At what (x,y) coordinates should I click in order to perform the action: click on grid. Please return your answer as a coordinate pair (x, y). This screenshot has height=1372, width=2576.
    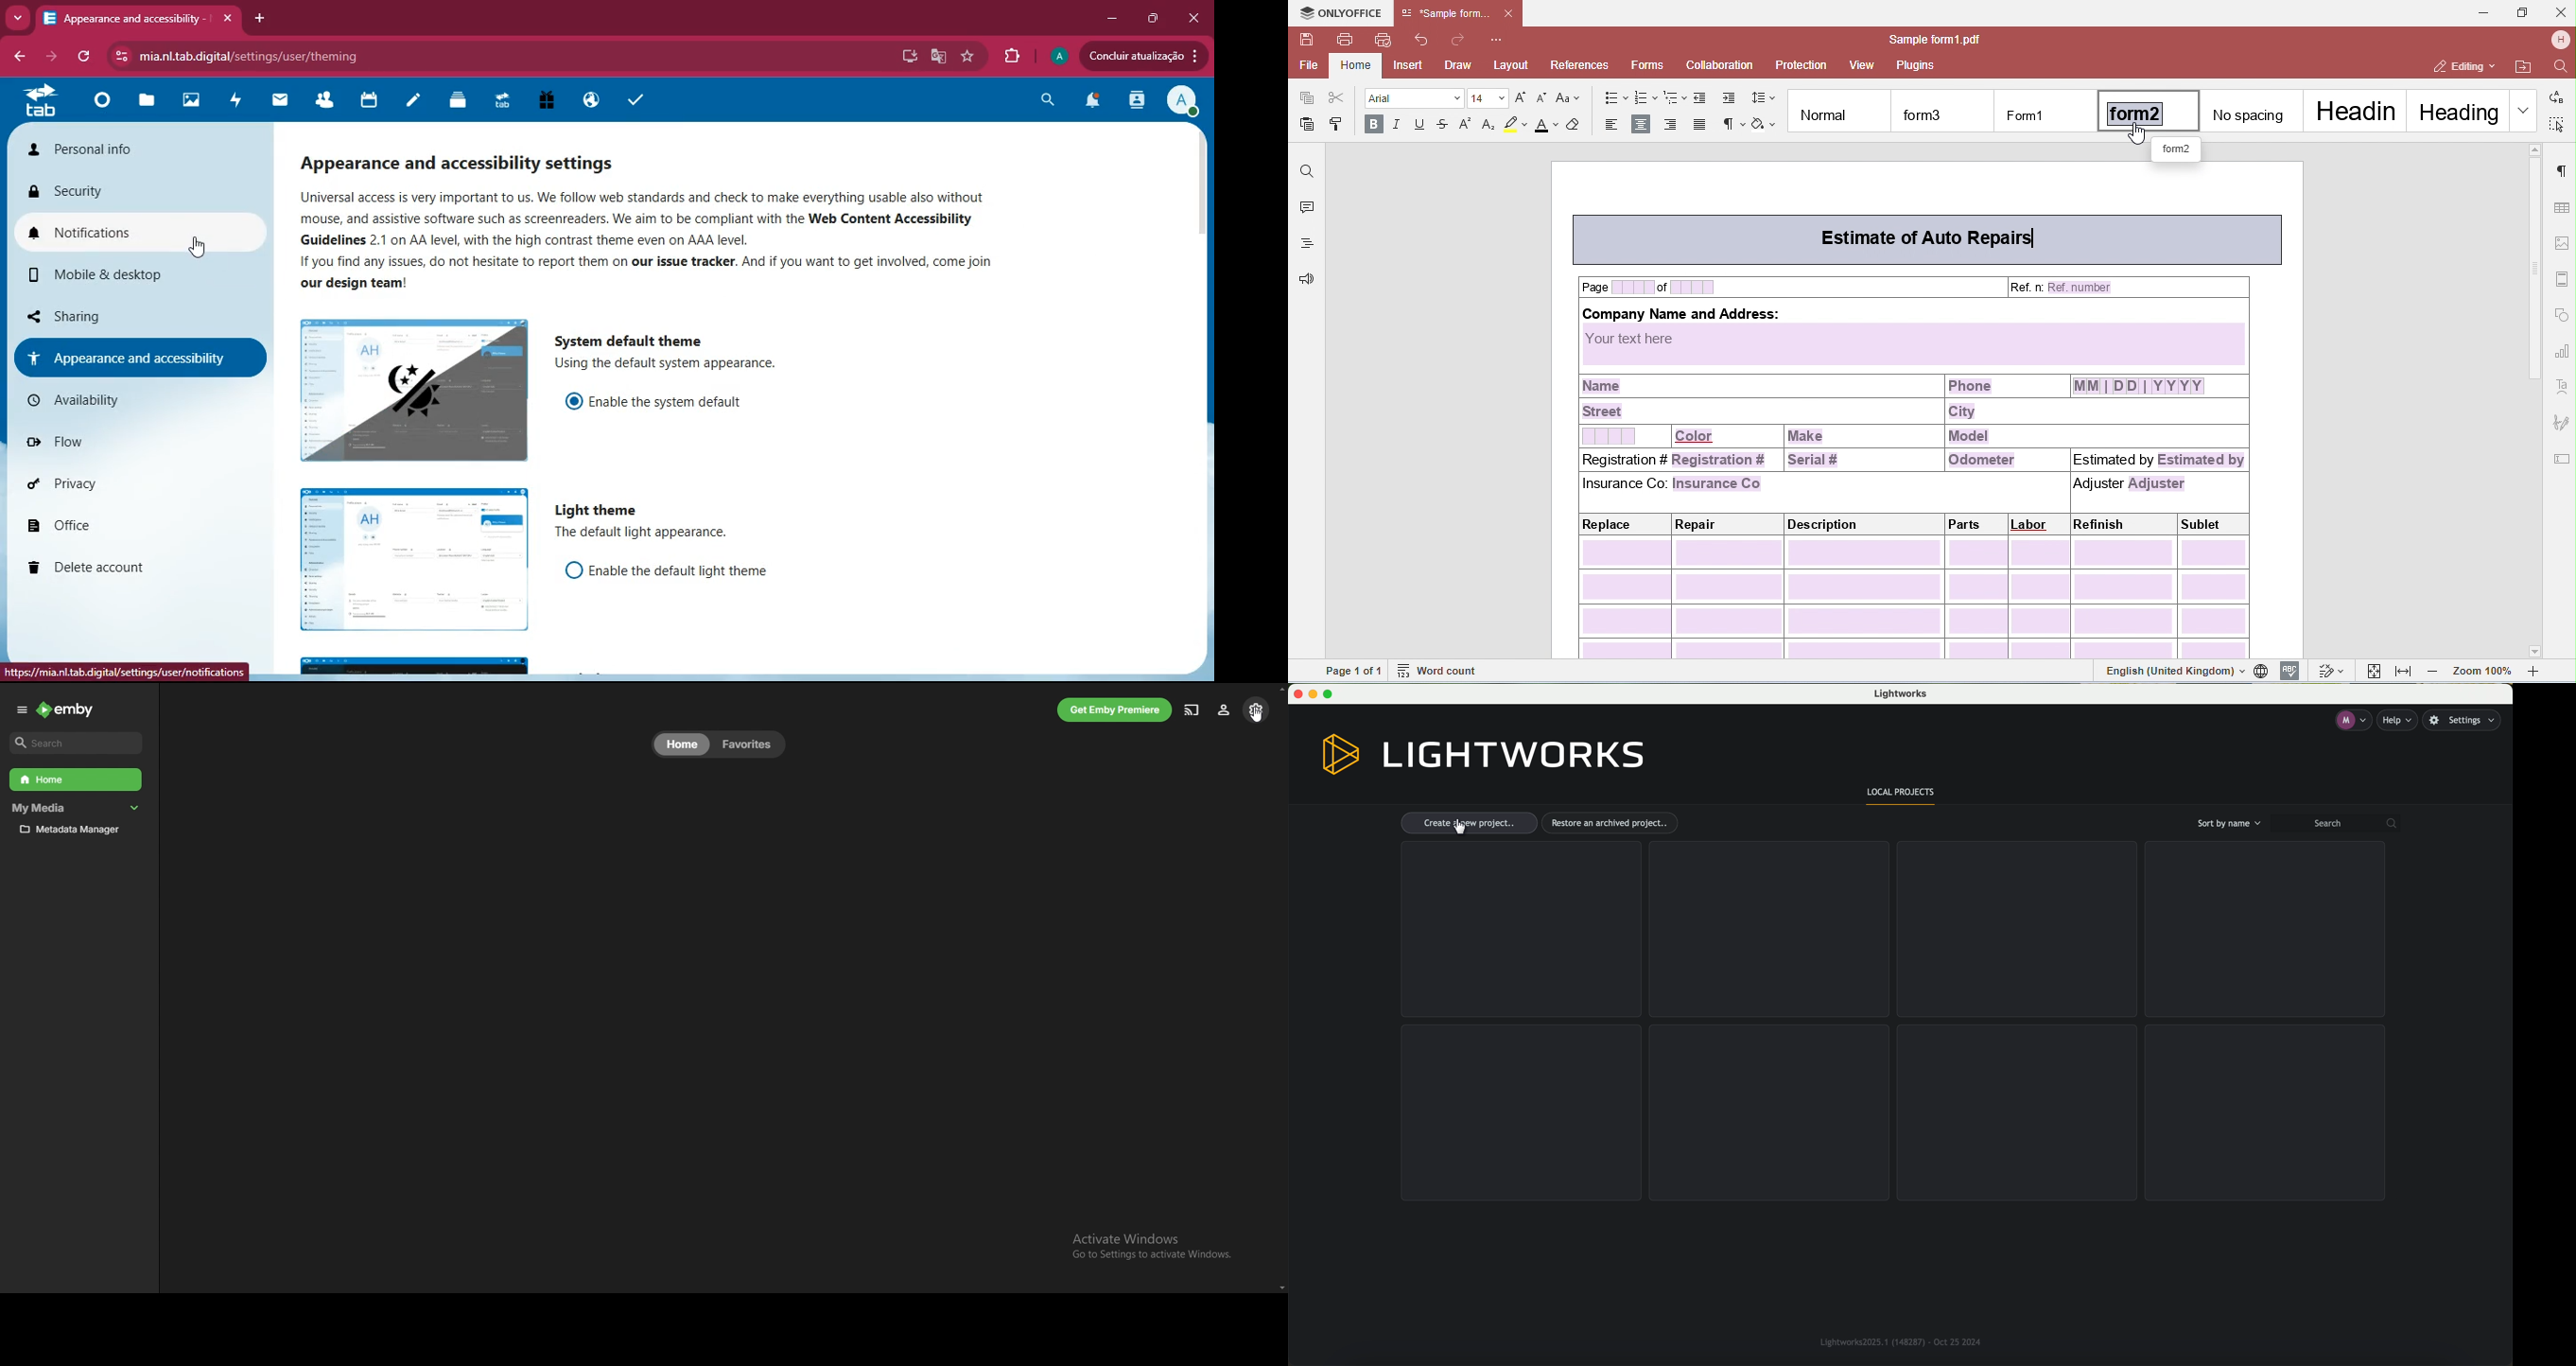
    Looking at the image, I should click on (1520, 929).